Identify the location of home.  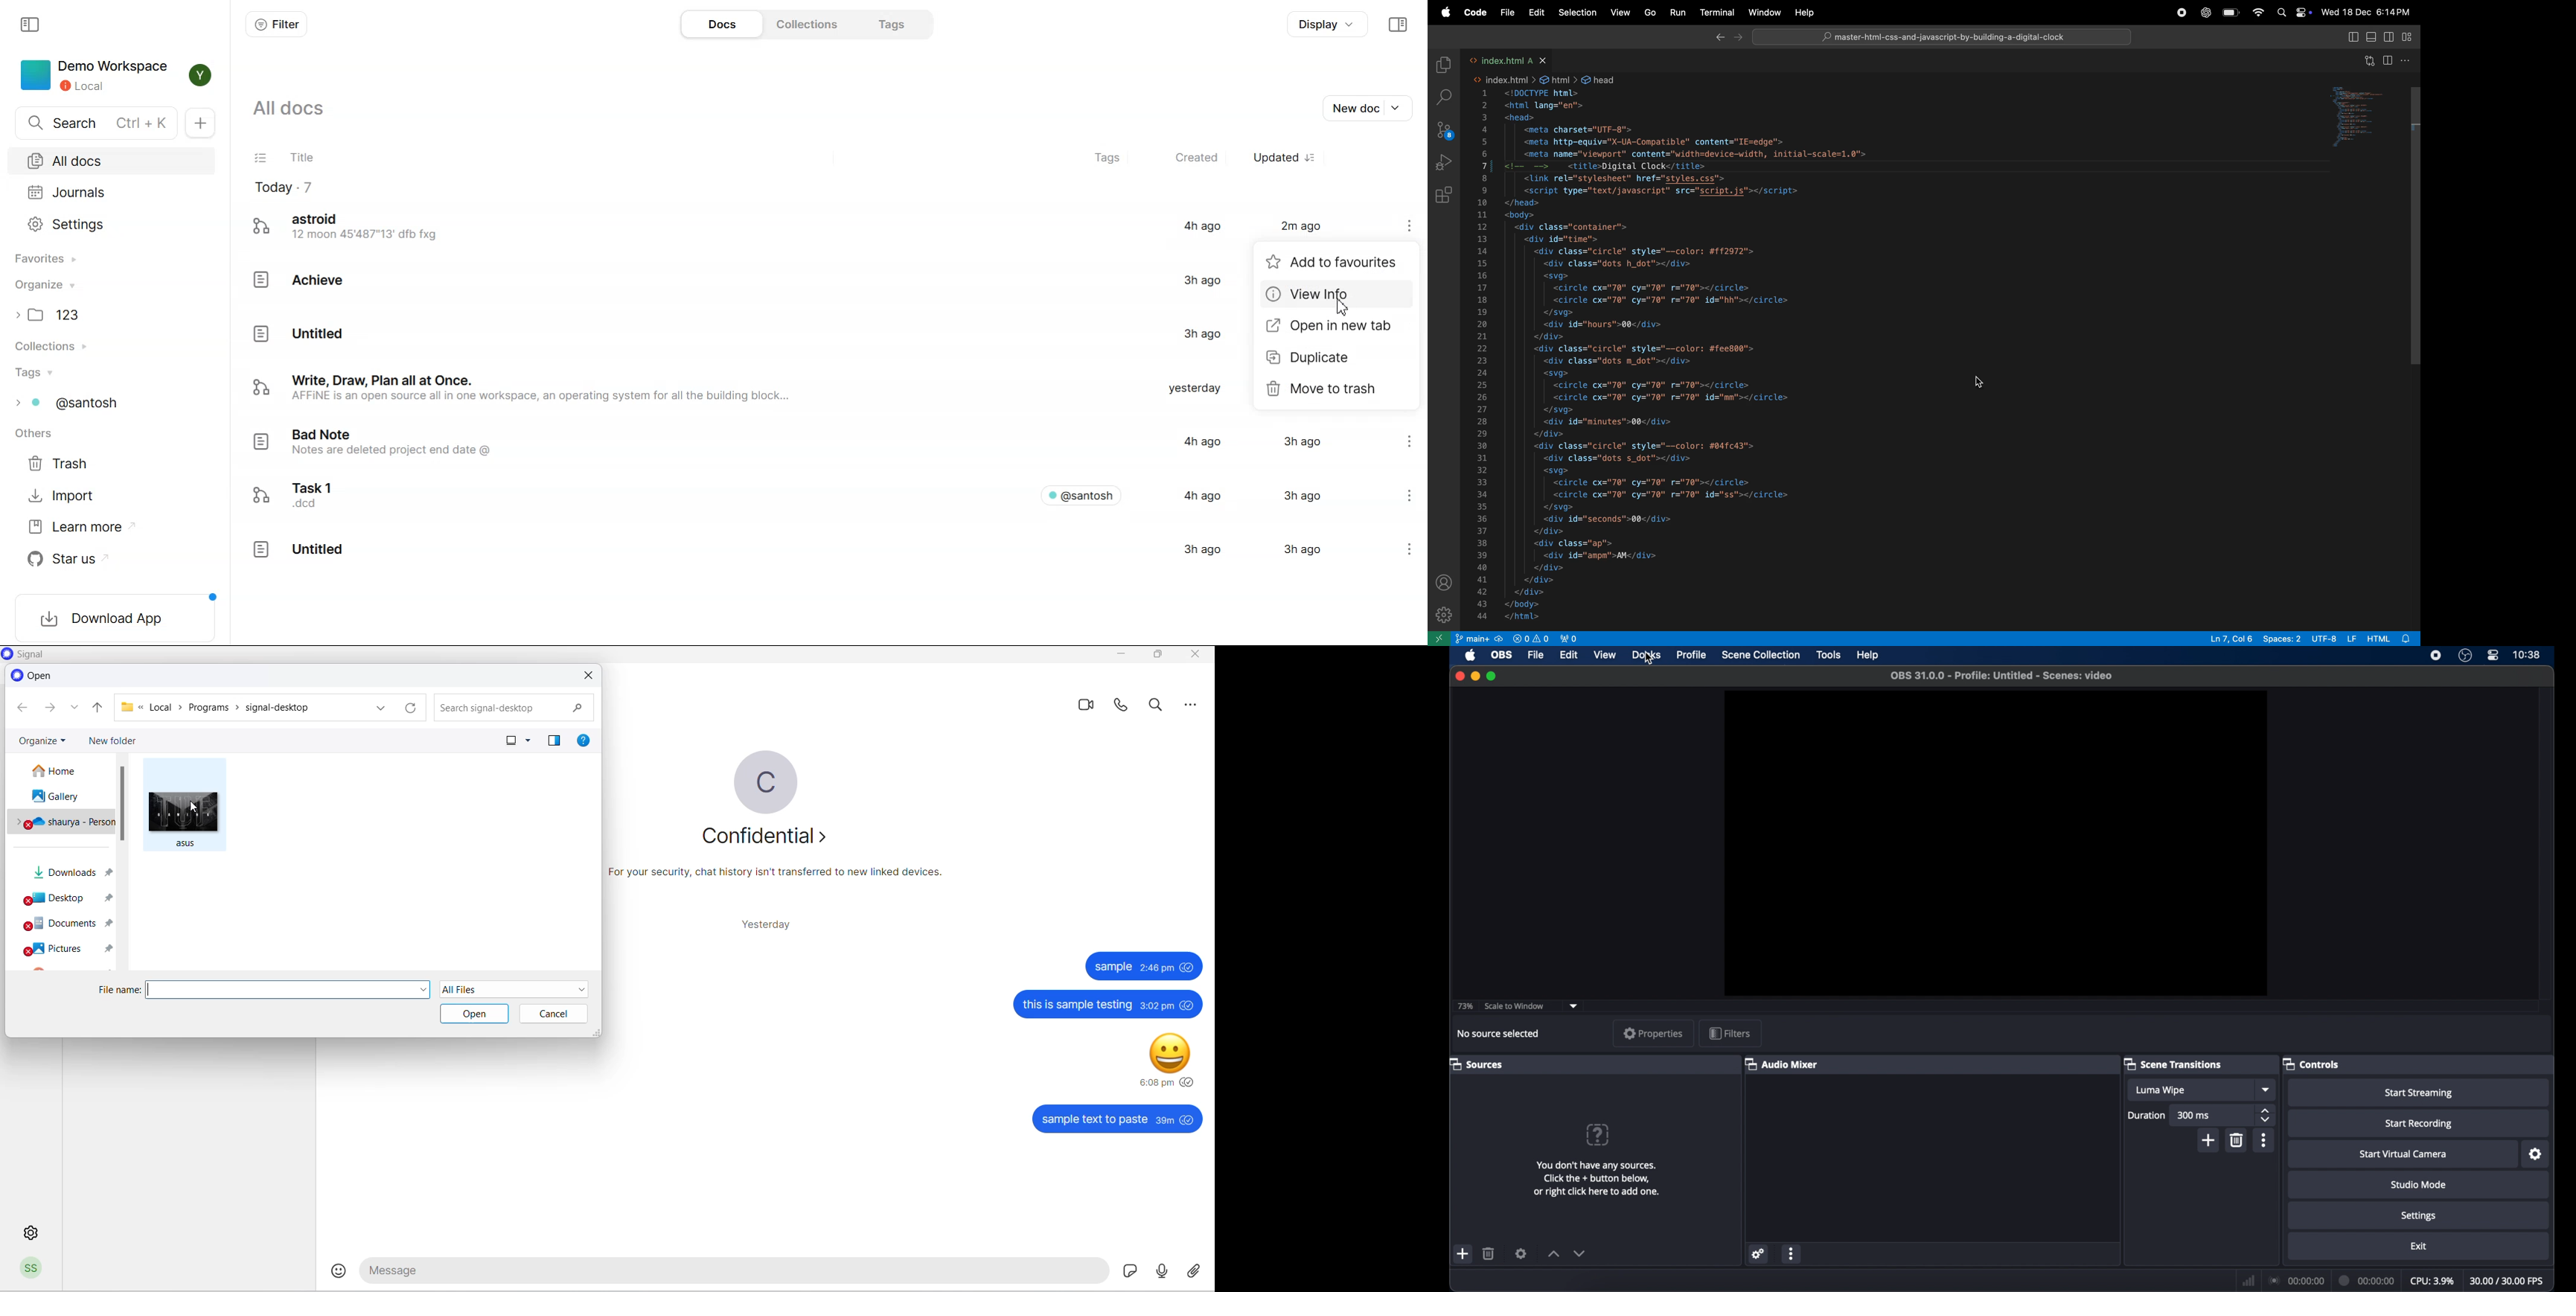
(62, 771).